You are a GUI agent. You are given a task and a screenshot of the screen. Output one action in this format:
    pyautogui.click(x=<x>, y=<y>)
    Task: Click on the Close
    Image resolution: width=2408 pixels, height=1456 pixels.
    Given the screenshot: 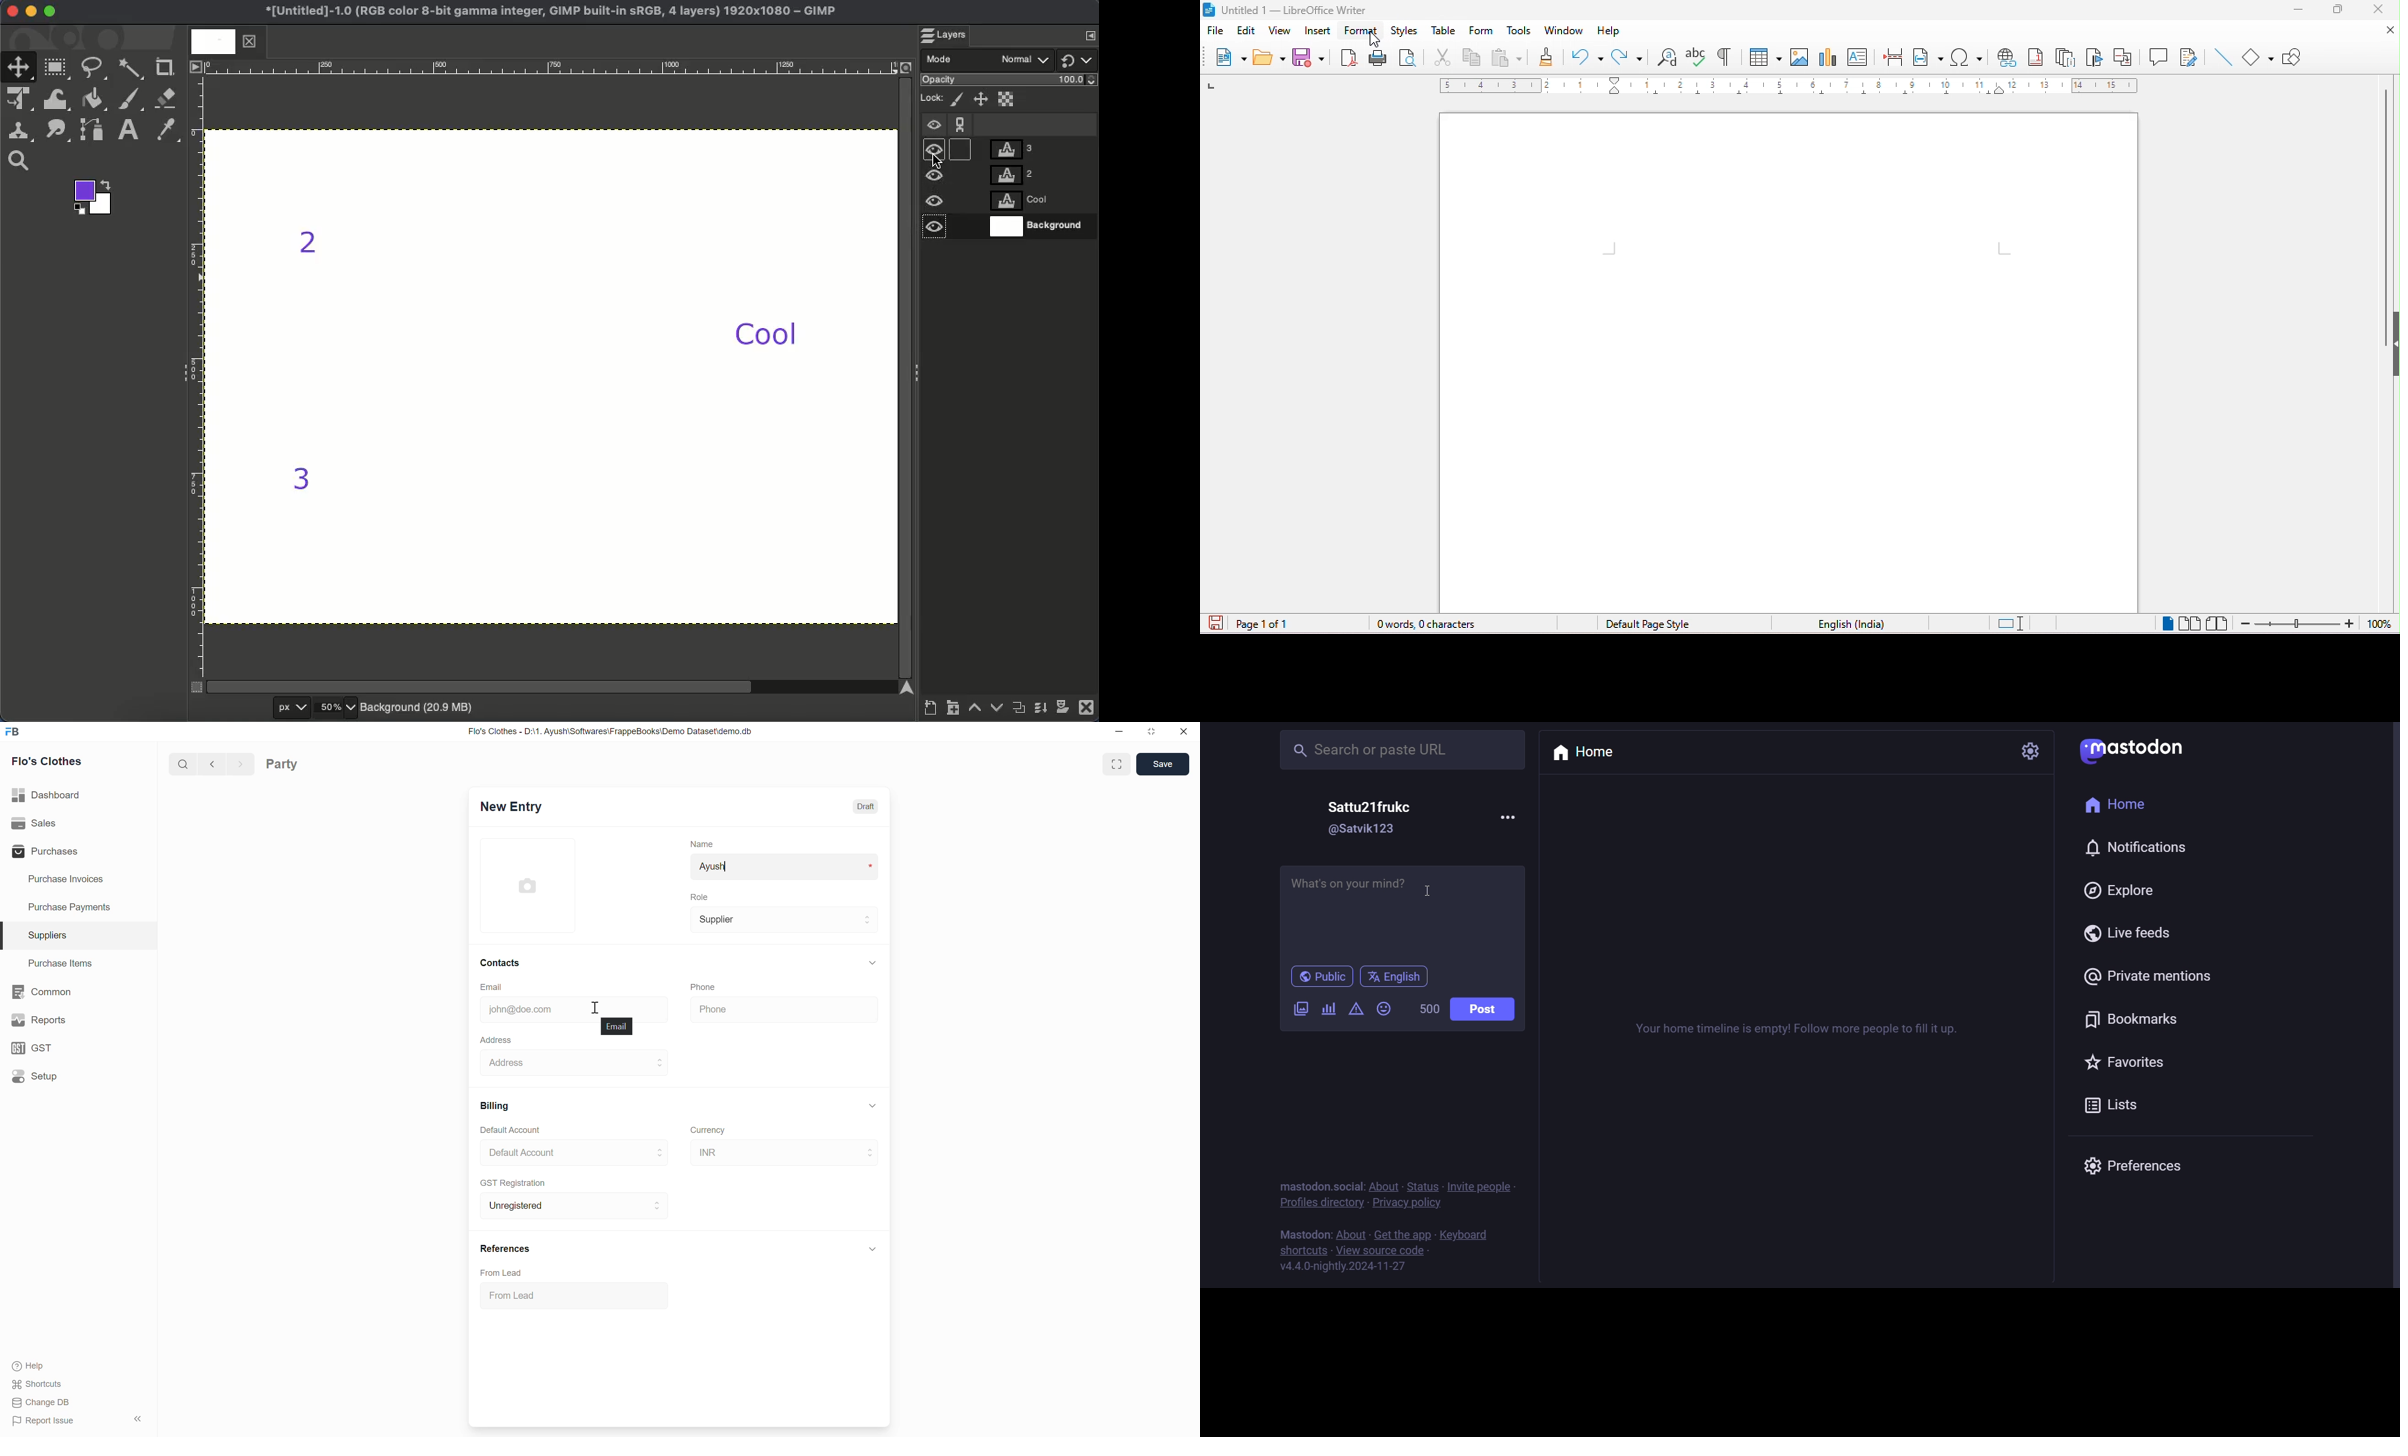 What is the action you would take?
    pyautogui.click(x=1184, y=731)
    